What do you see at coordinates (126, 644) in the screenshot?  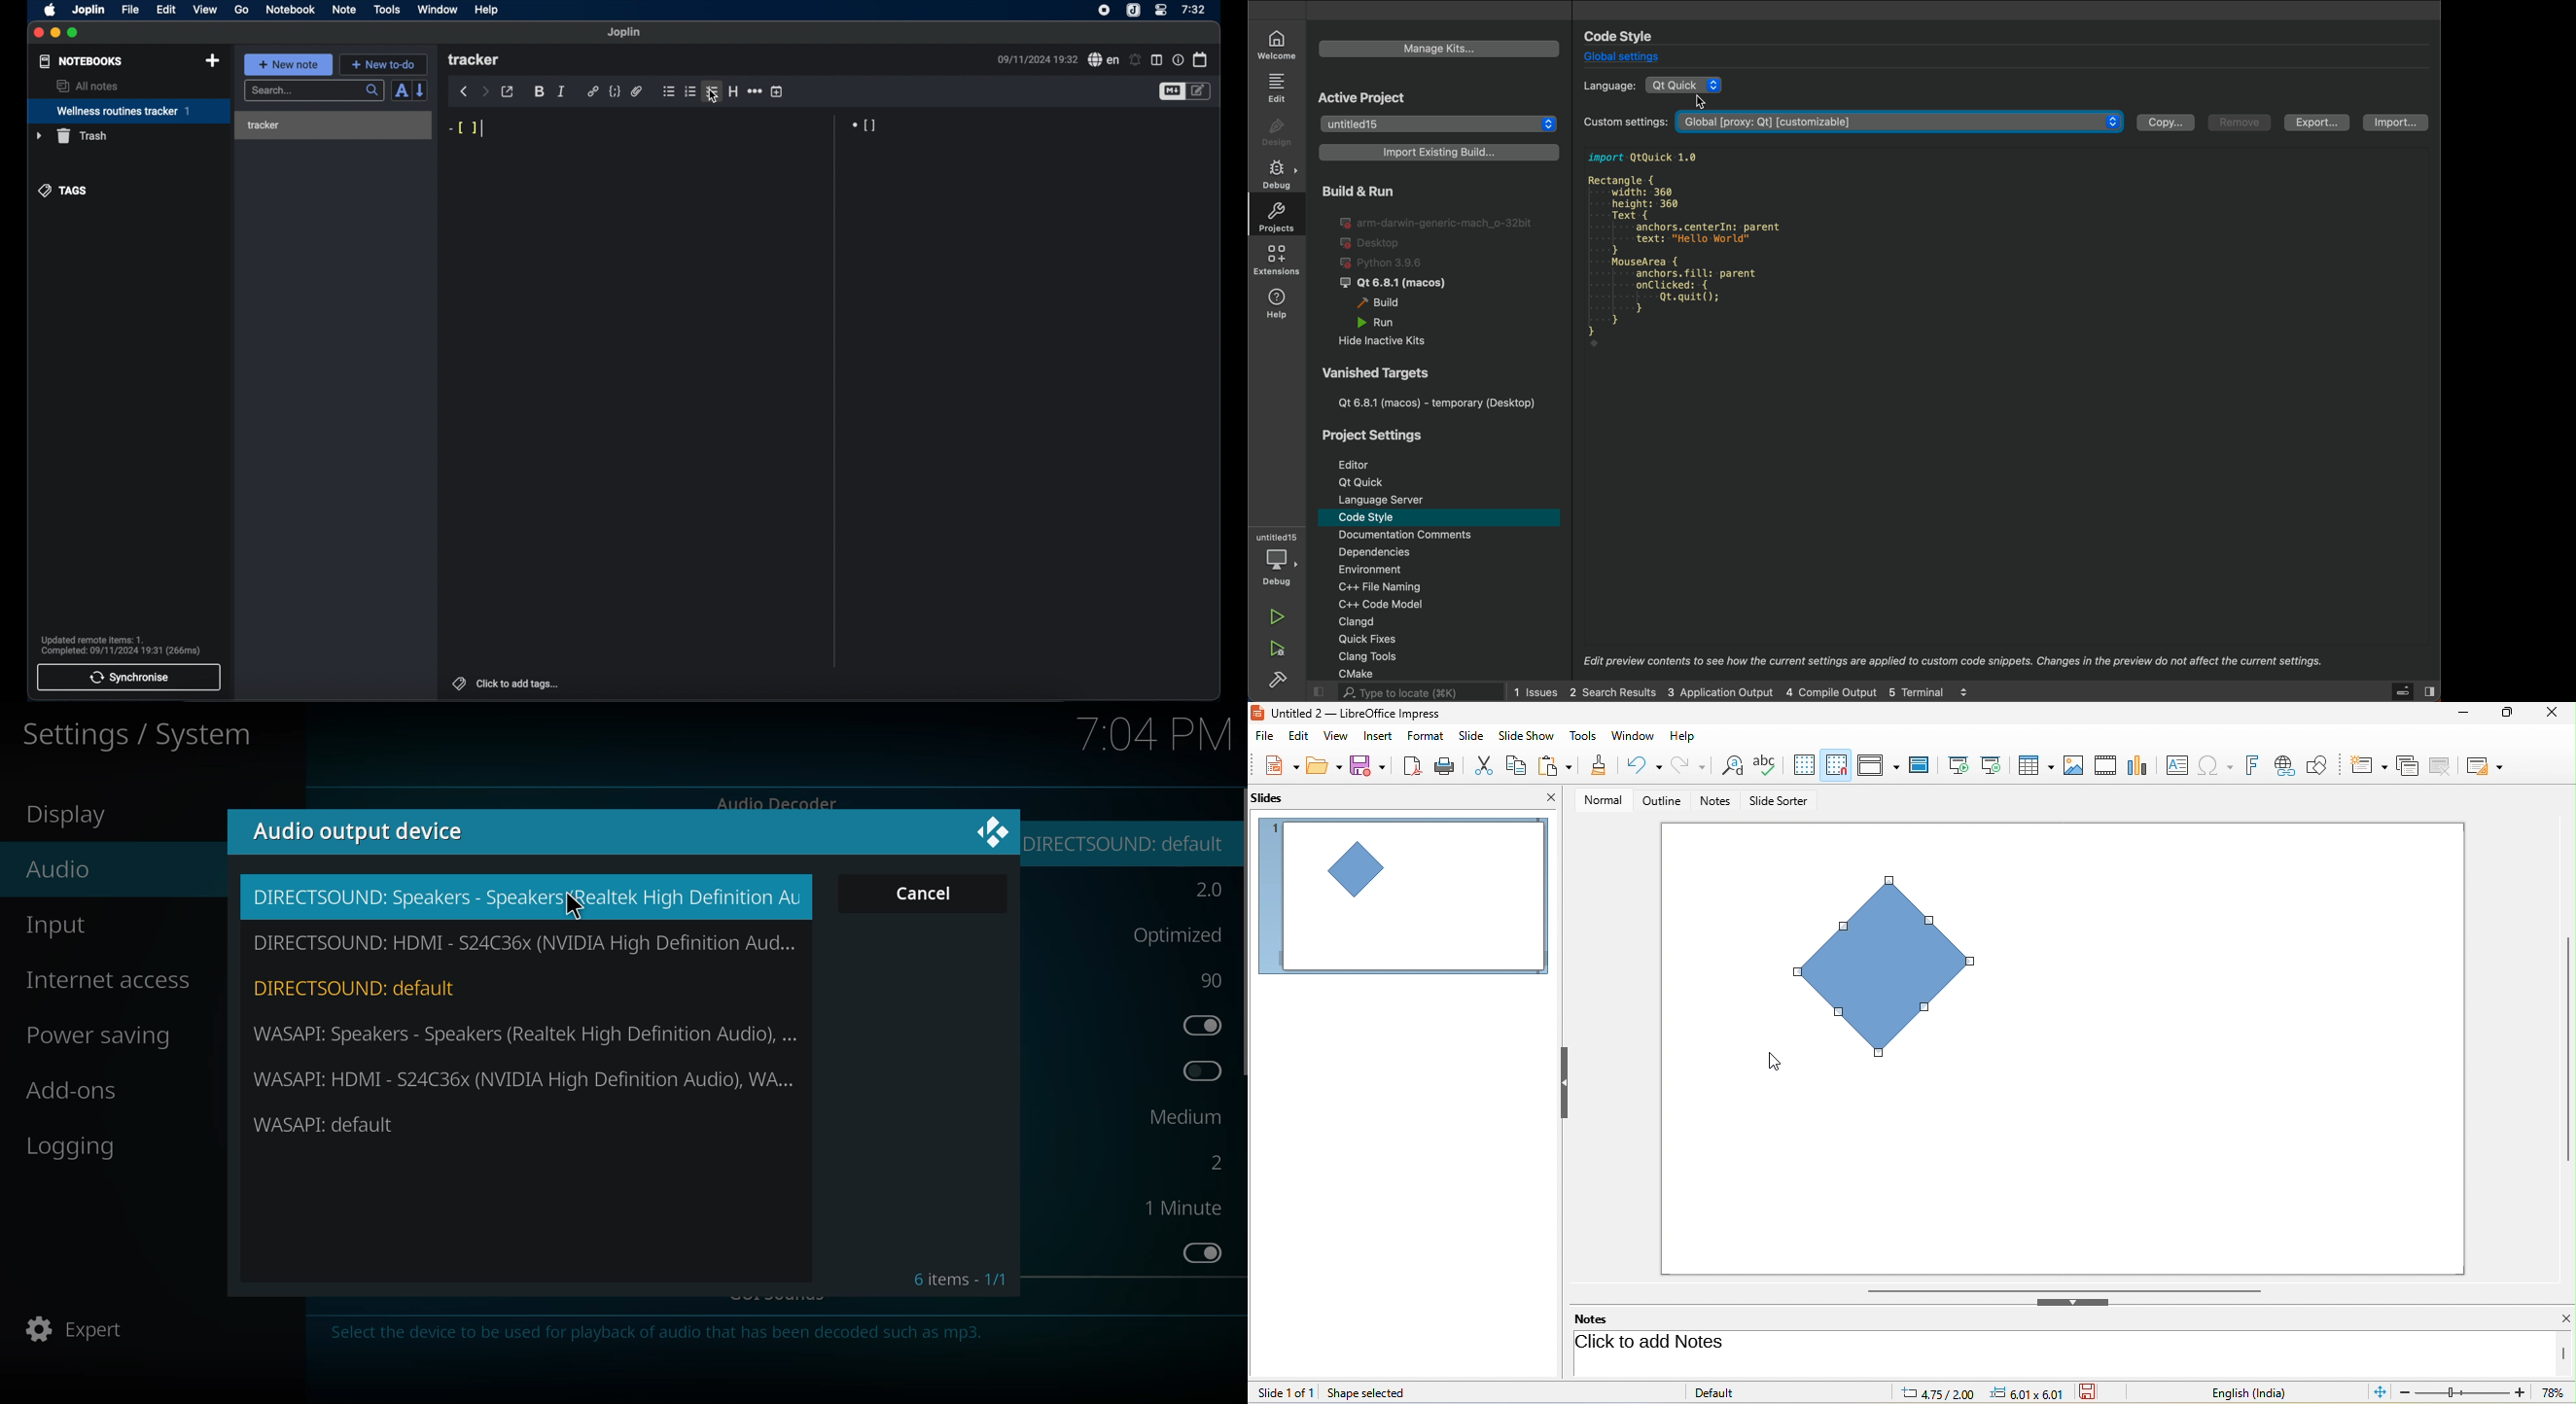 I see `Updated remote items: 1. Complete: 09/11/2024 19:31 (266ms)` at bounding box center [126, 644].